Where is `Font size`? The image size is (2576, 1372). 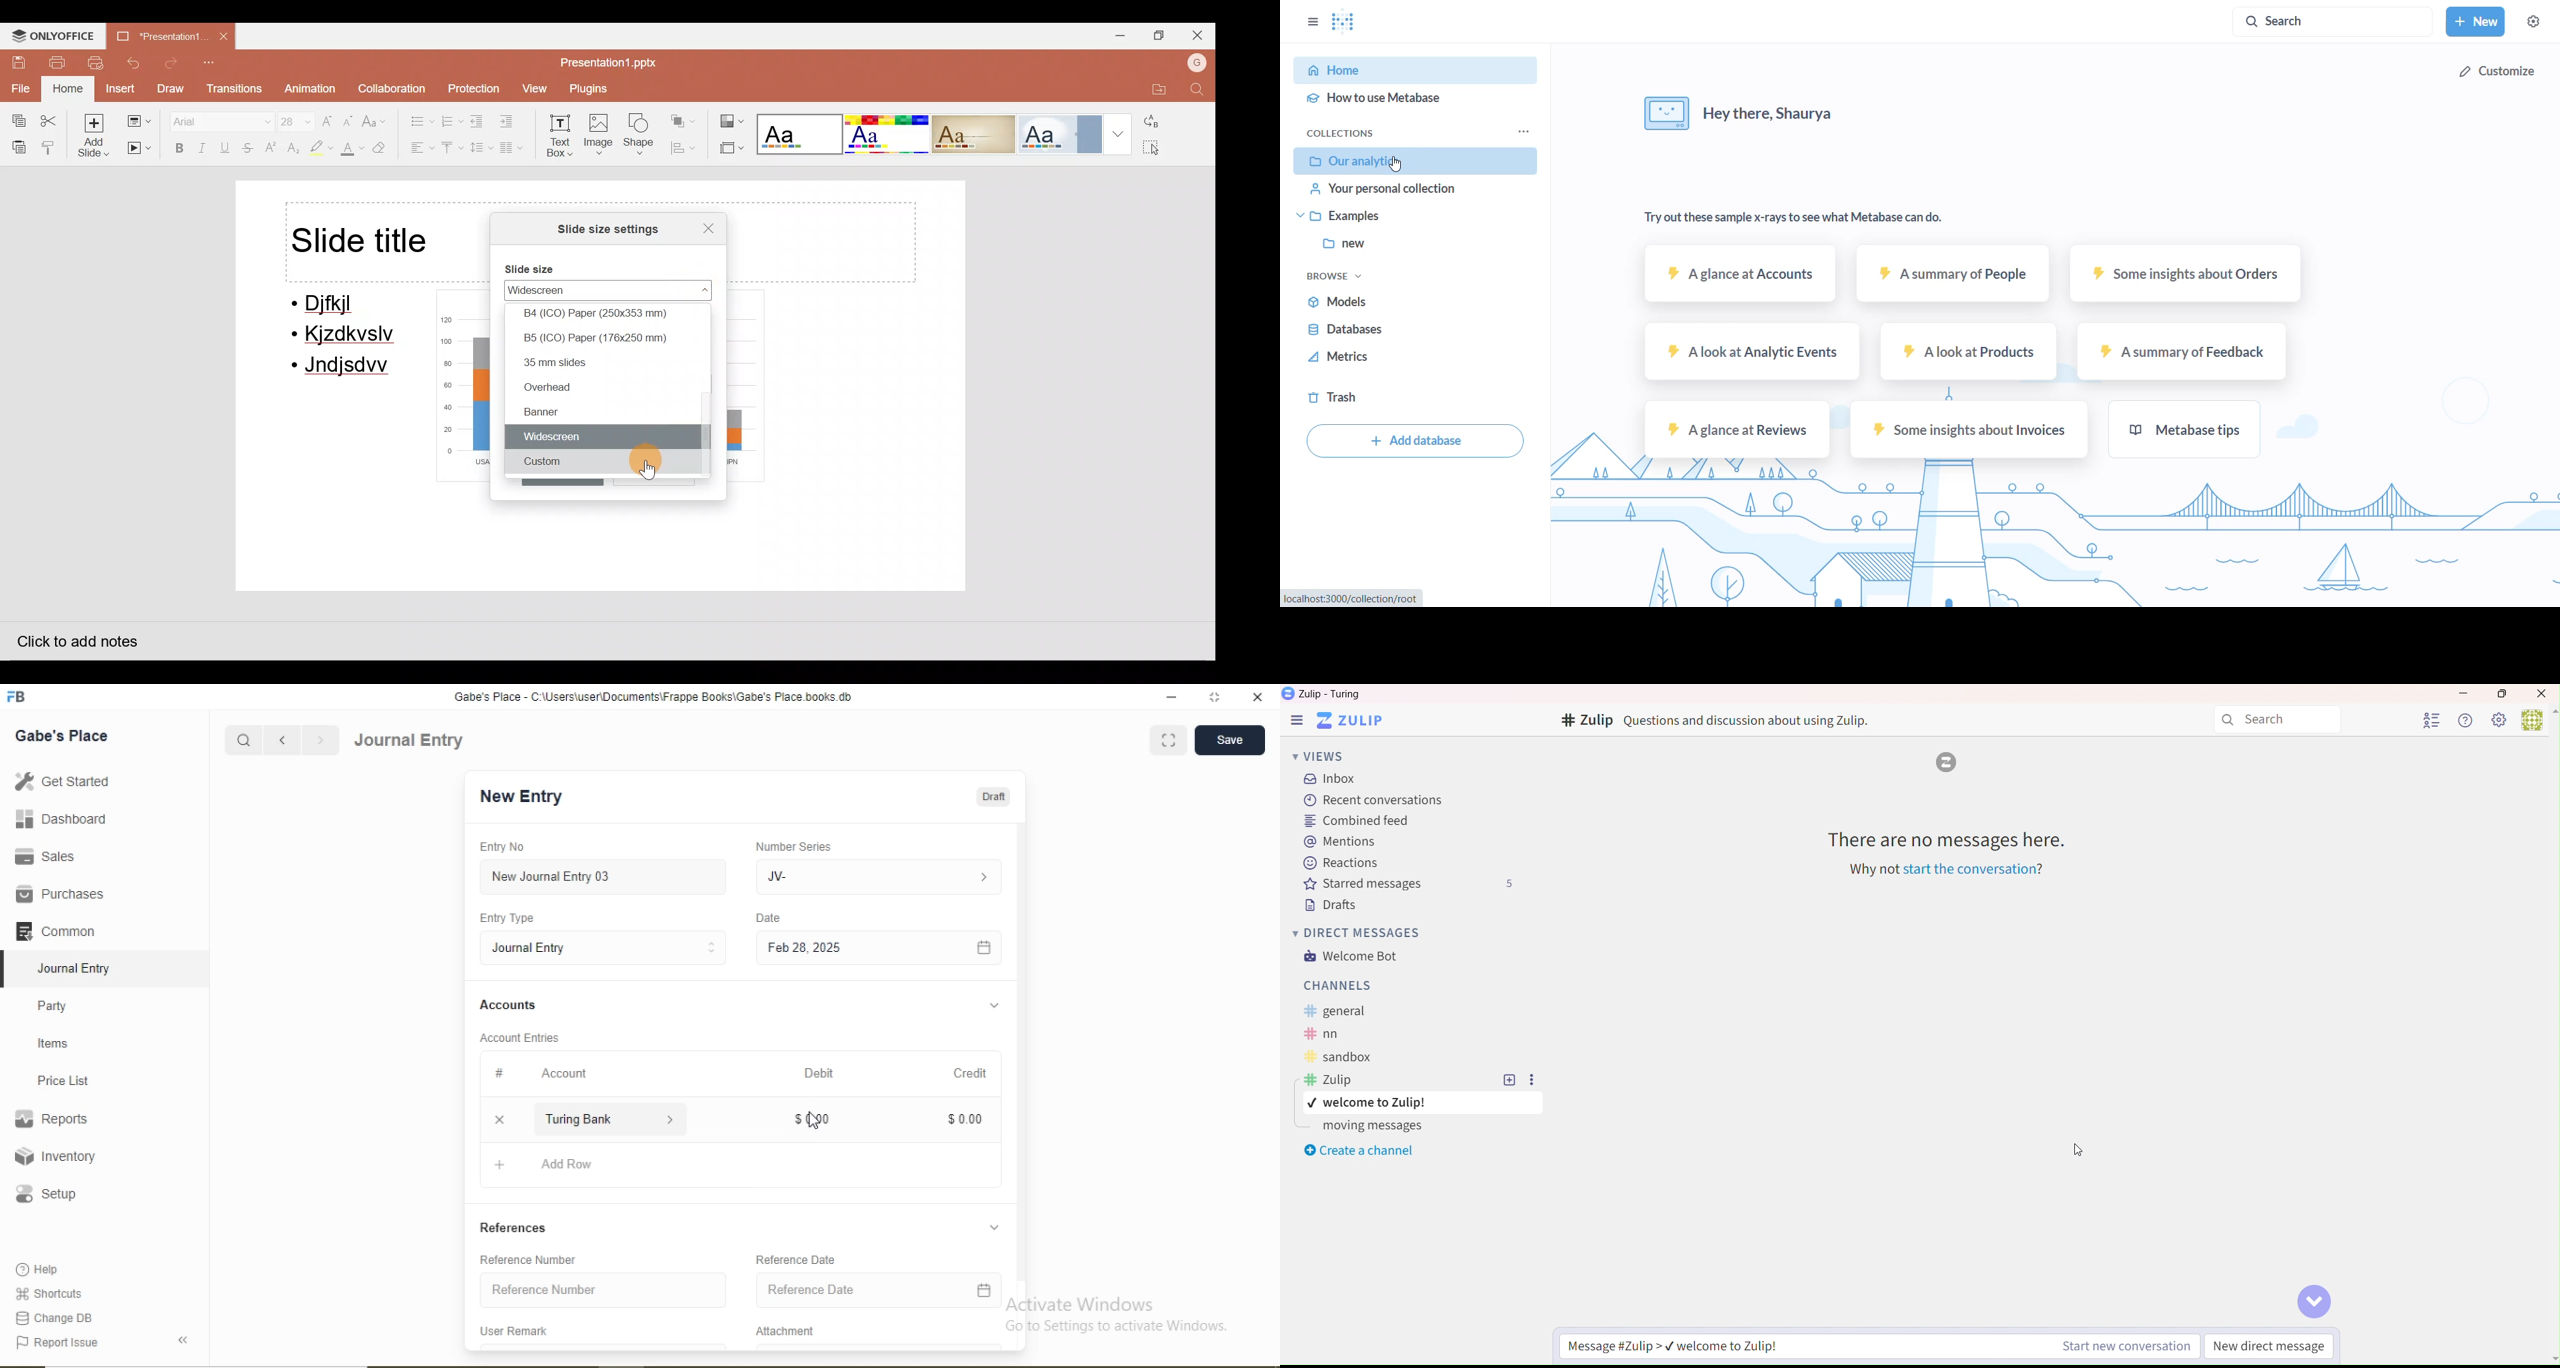 Font size is located at coordinates (289, 118).